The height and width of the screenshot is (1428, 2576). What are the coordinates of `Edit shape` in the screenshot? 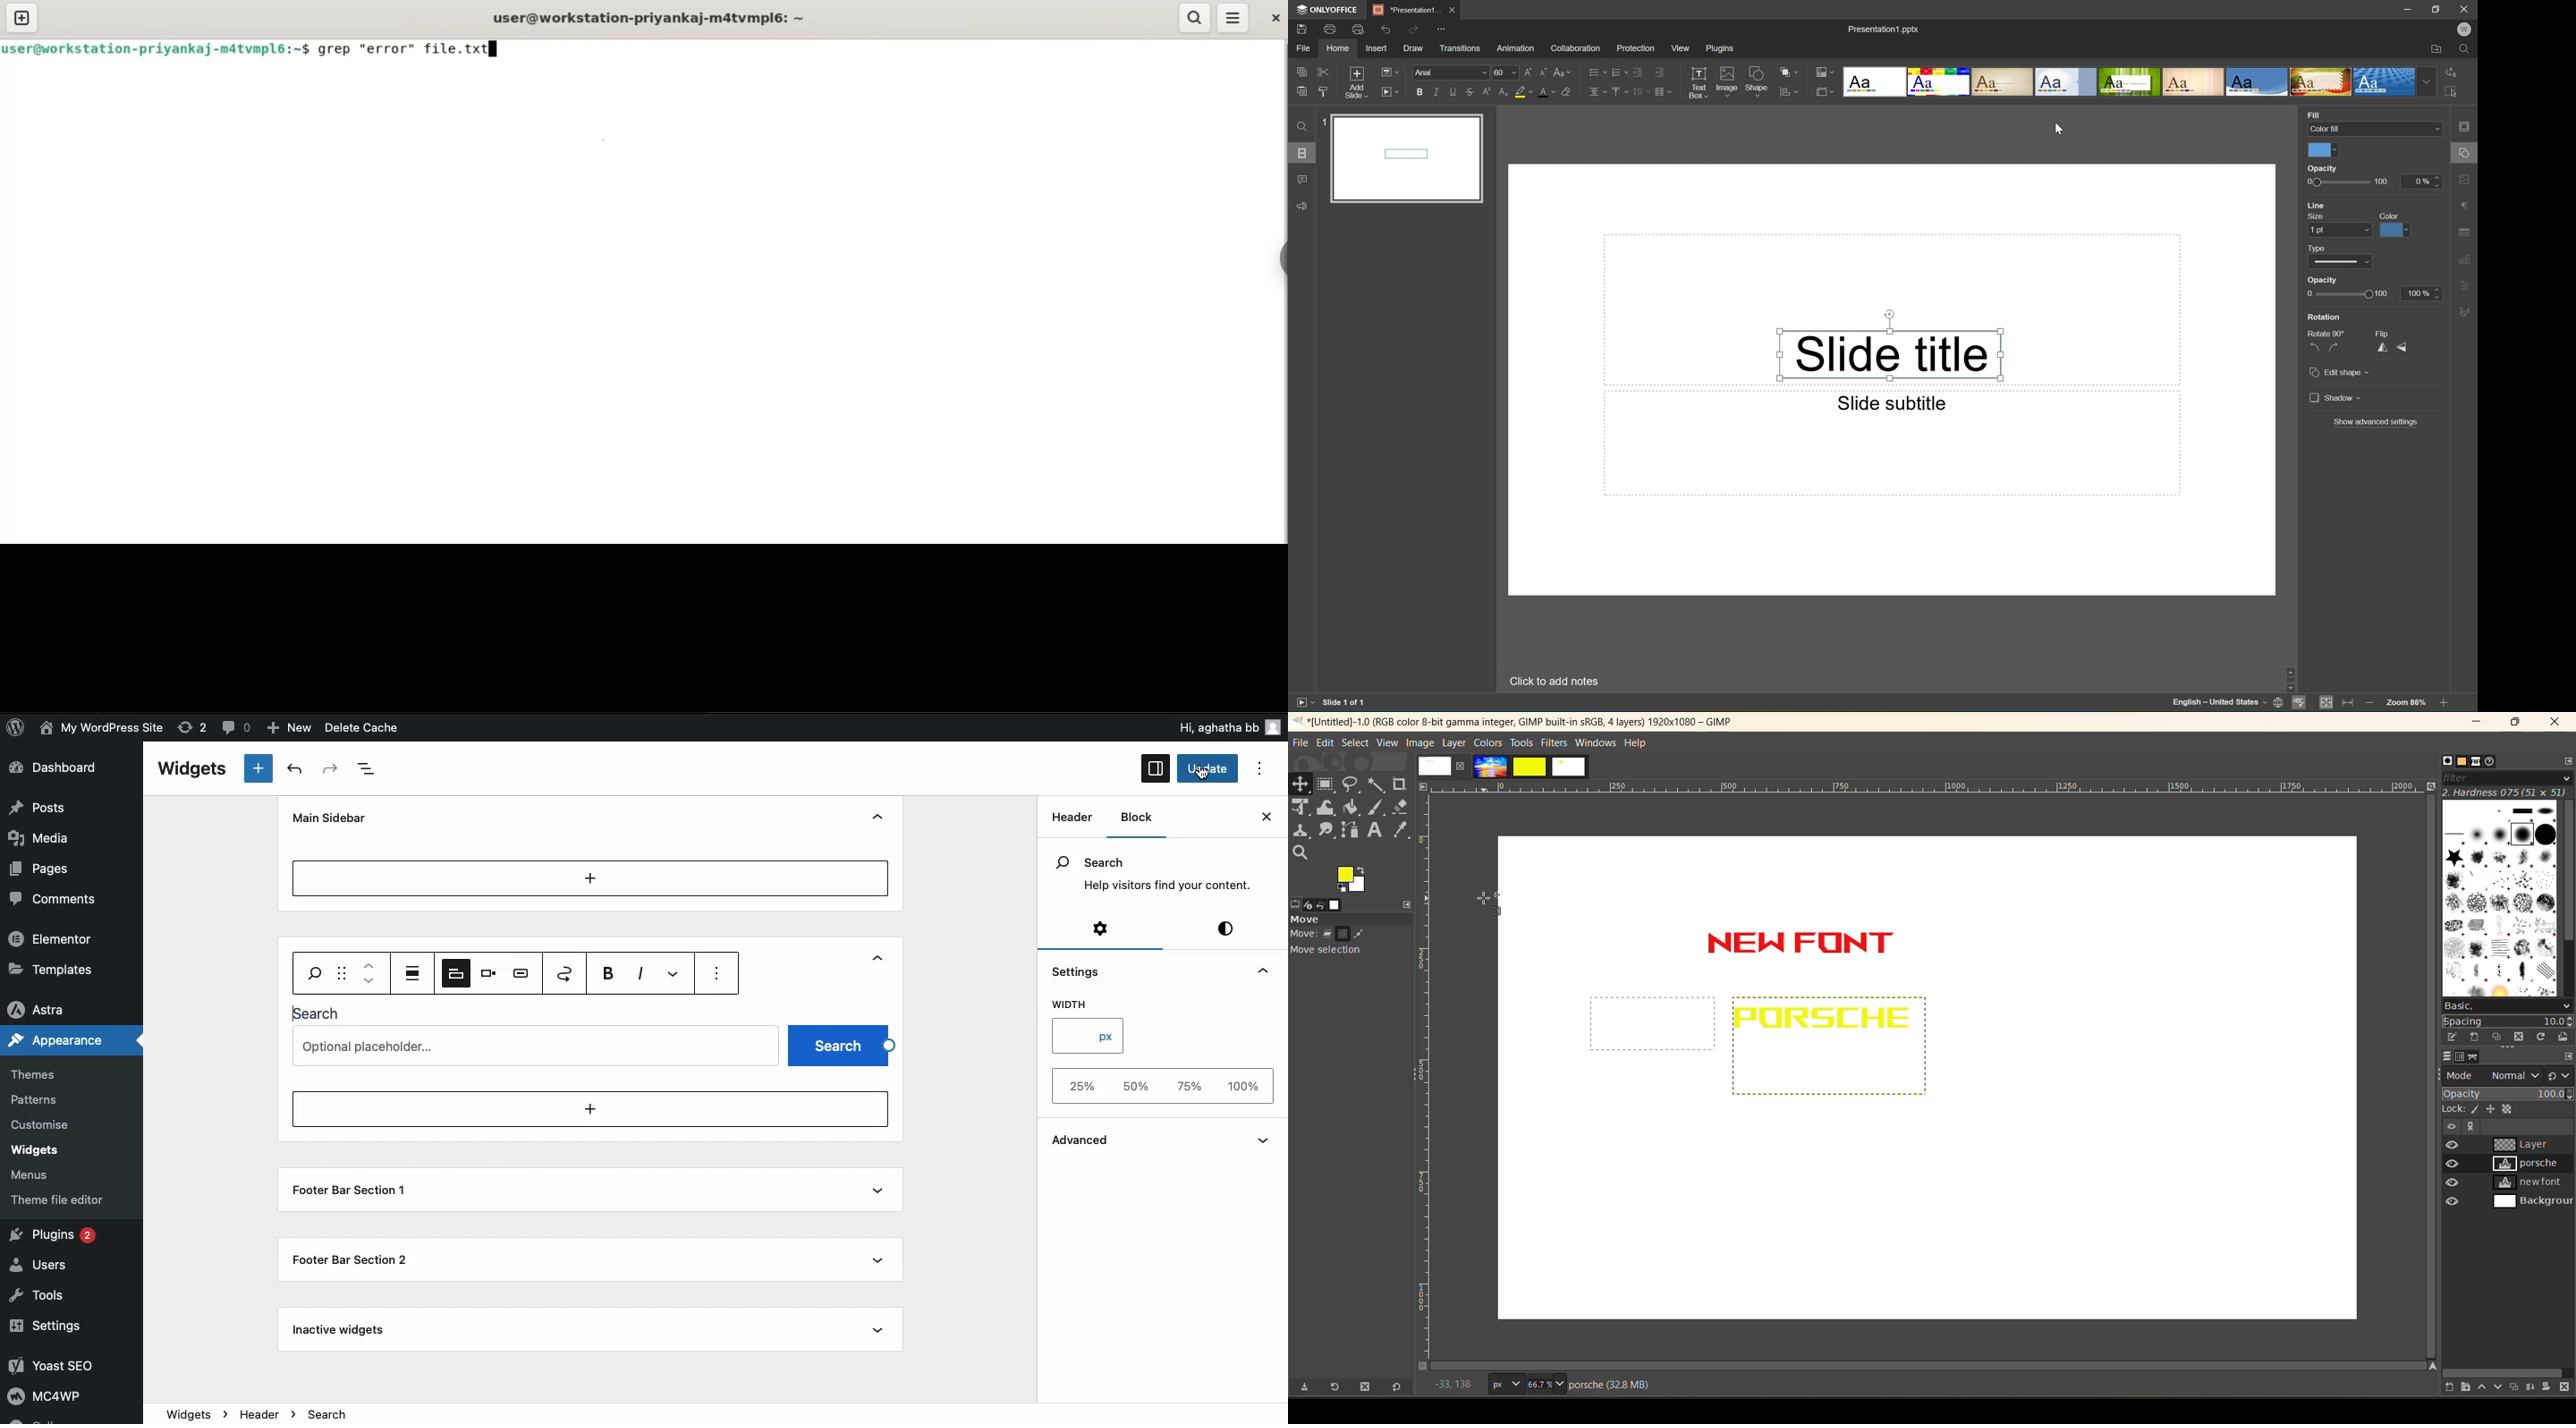 It's located at (2341, 373).